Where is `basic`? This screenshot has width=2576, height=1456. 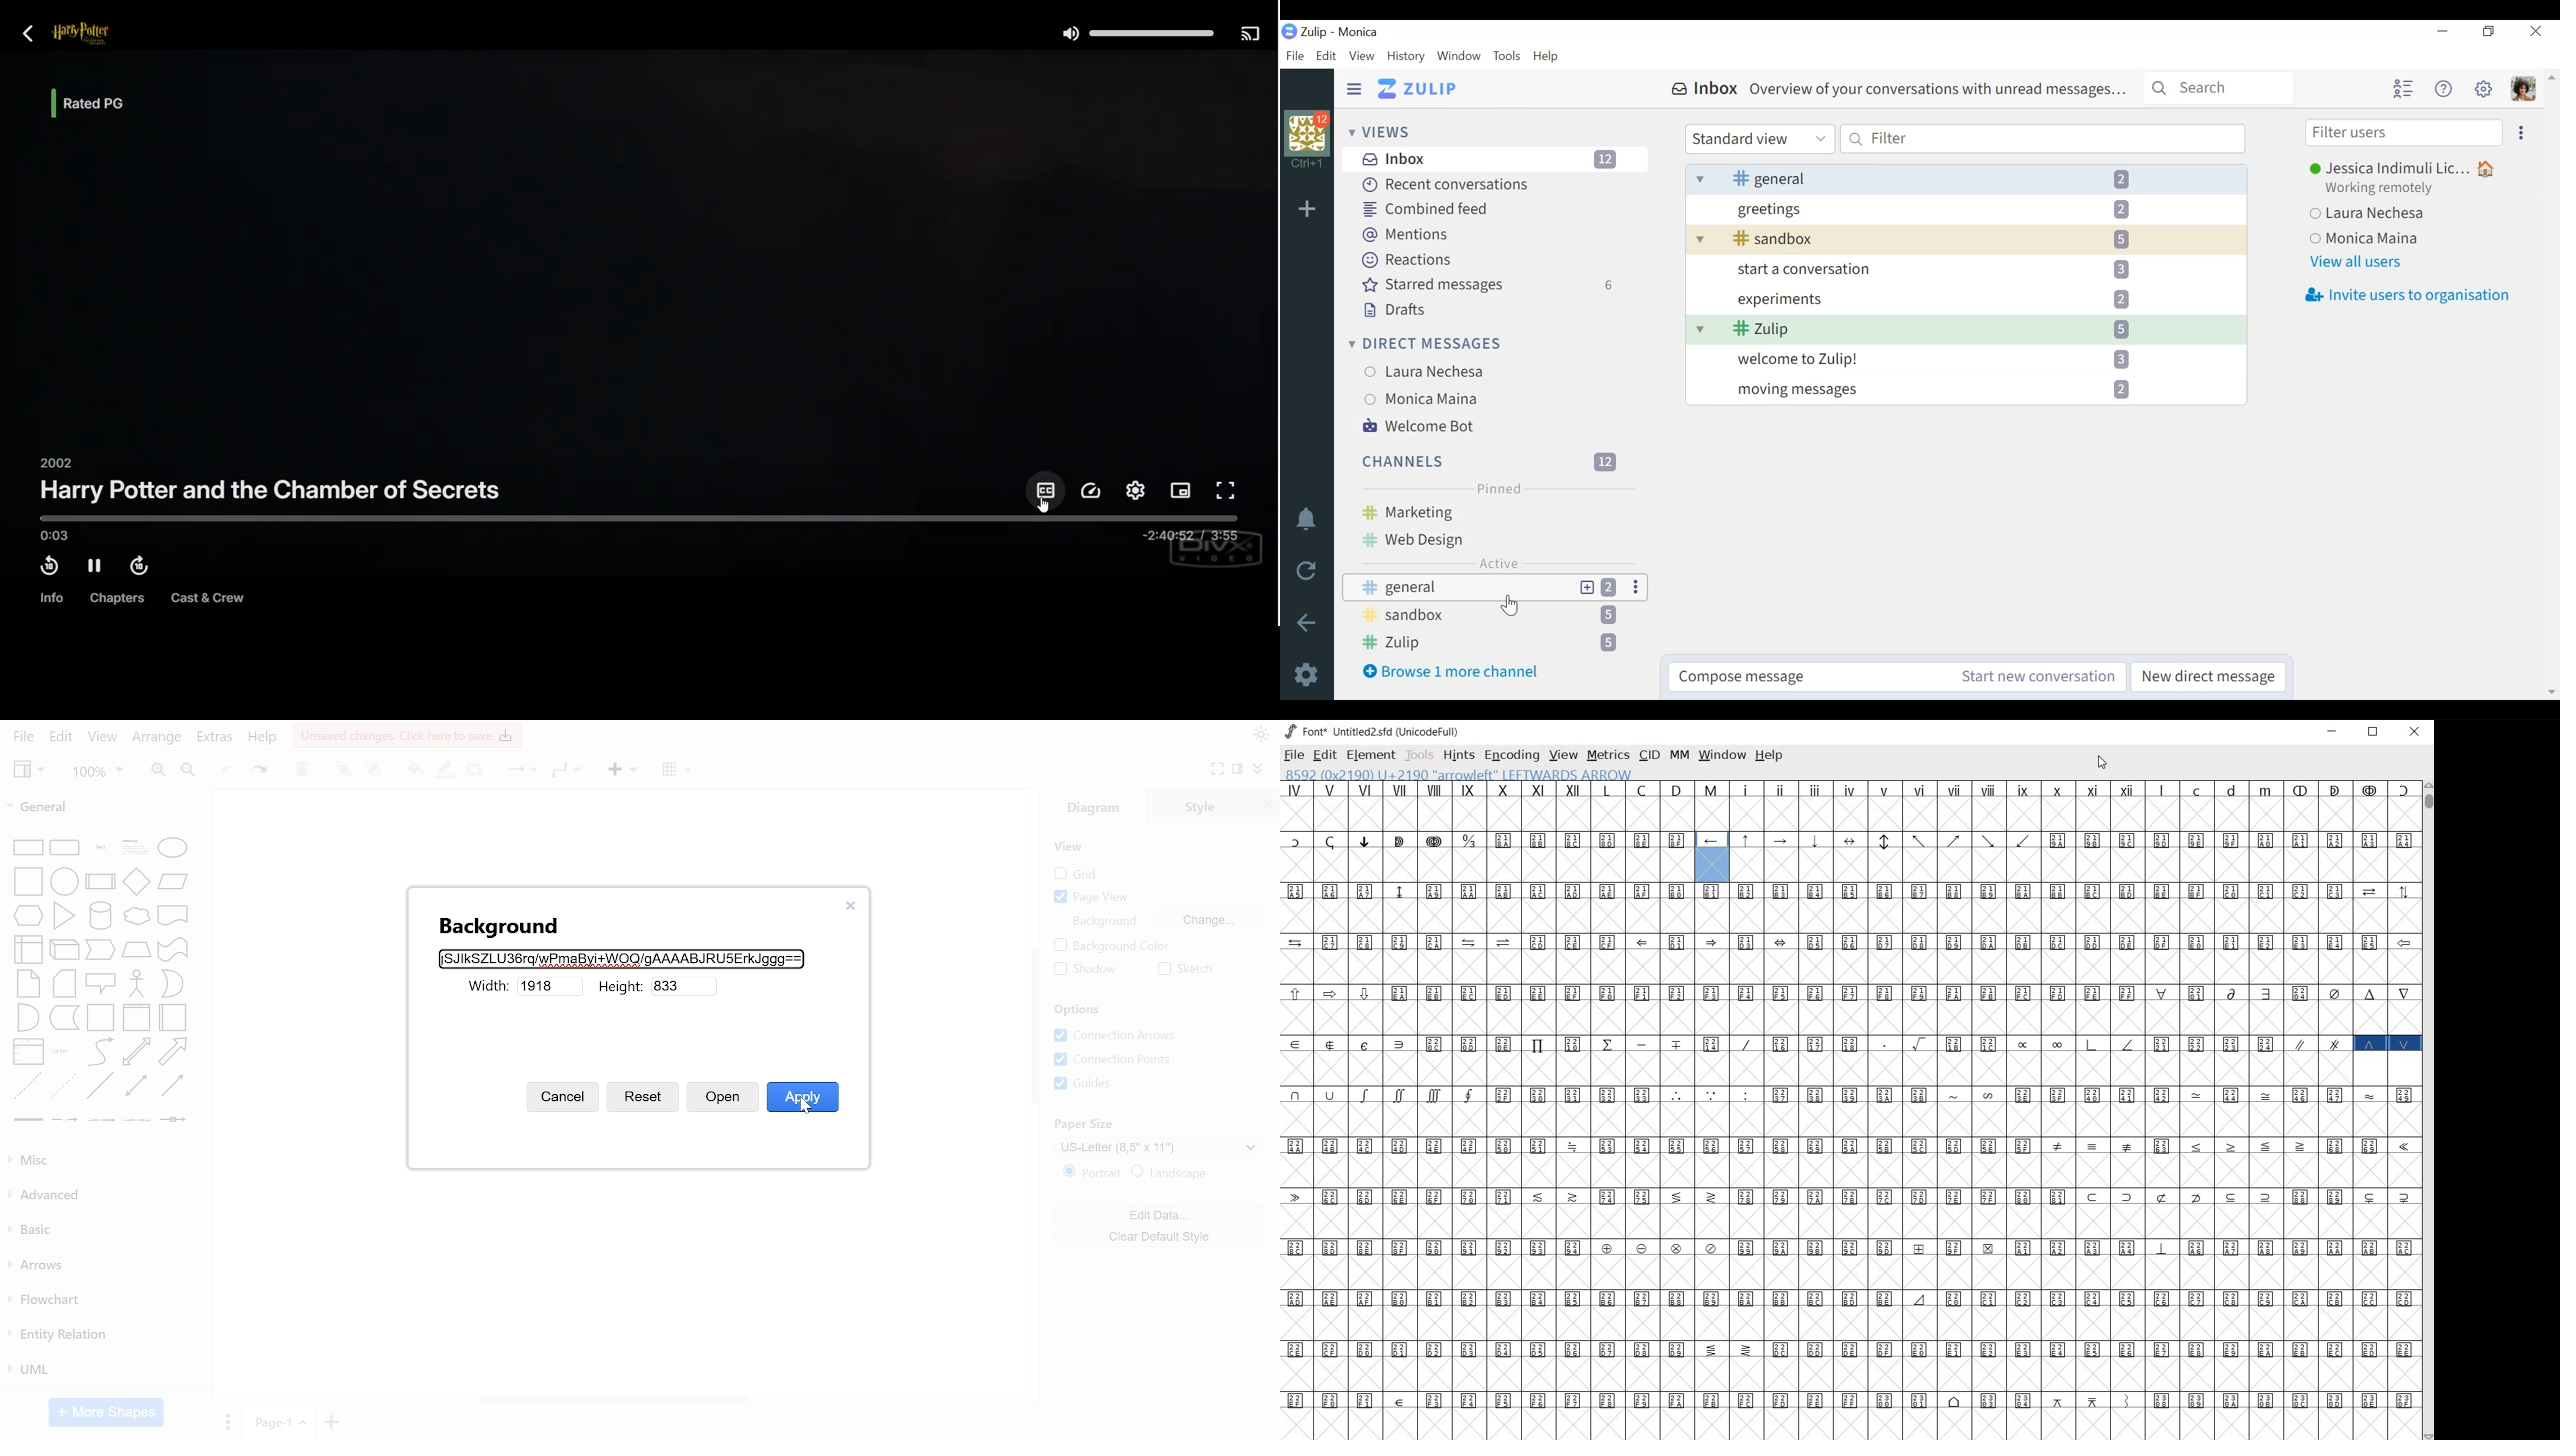
basic is located at coordinates (105, 1230).